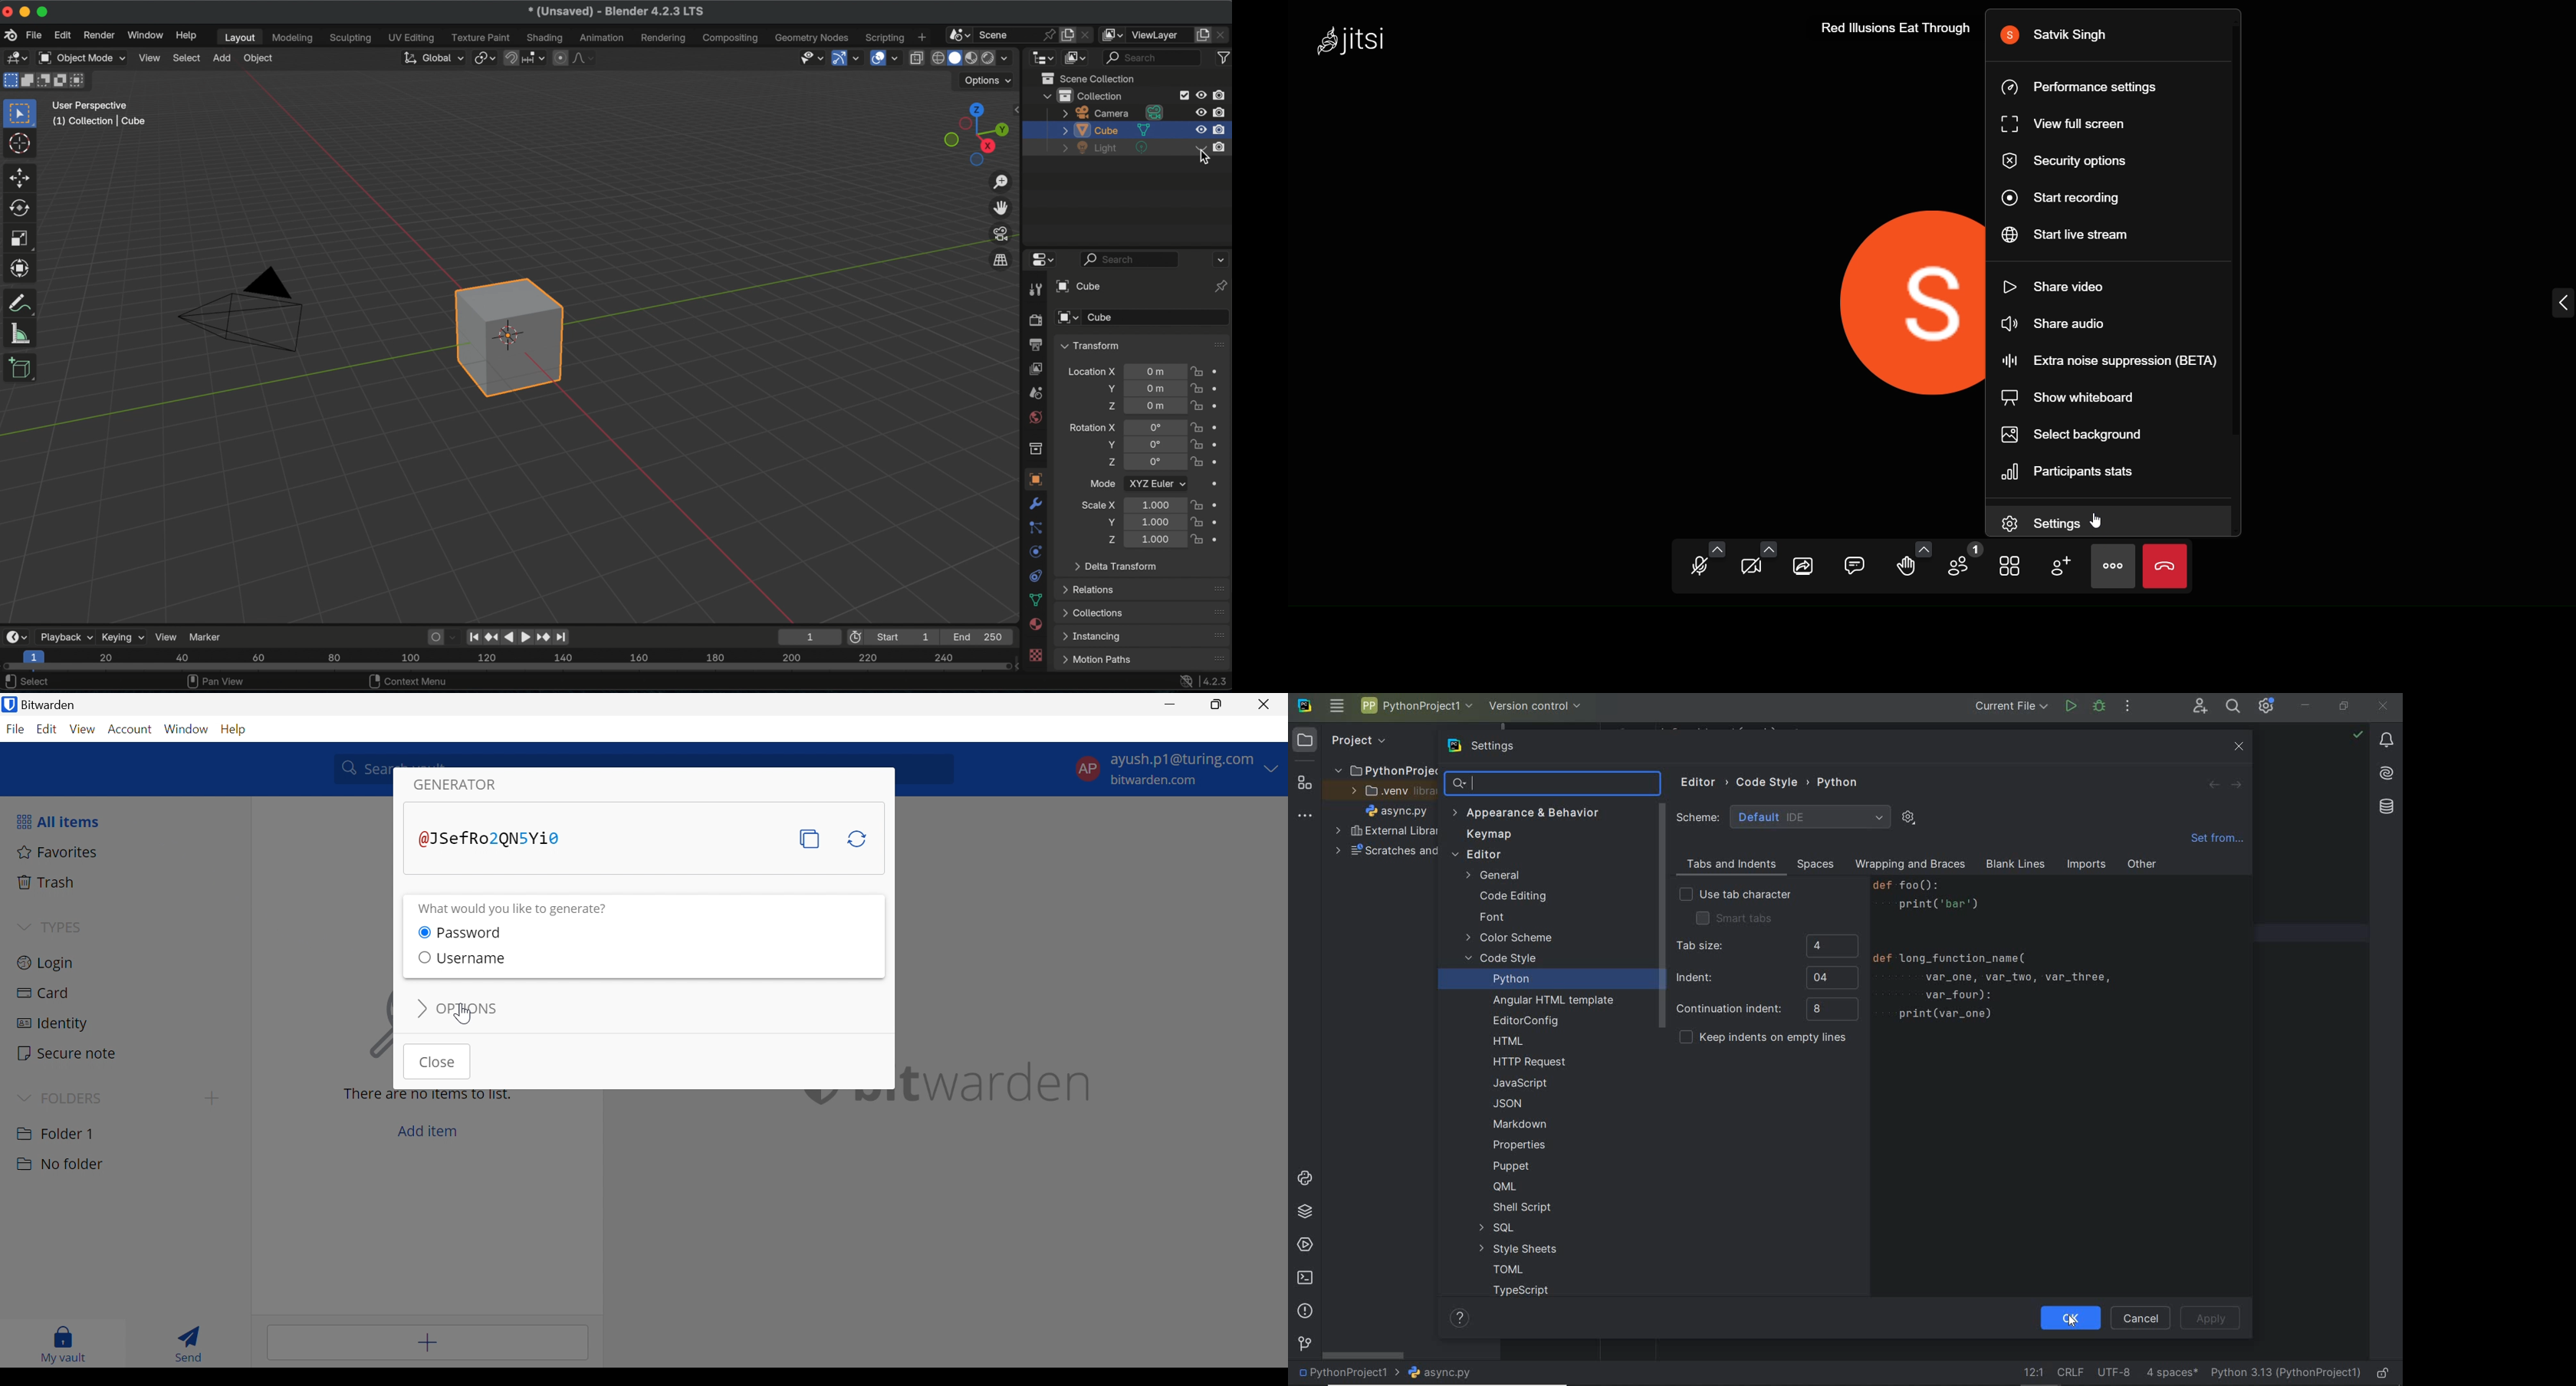 Image resolution: width=2576 pixels, height=1400 pixels. What do you see at coordinates (2014, 708) in the screenshot?
I see `current file` at bounding box center [2014, 708].